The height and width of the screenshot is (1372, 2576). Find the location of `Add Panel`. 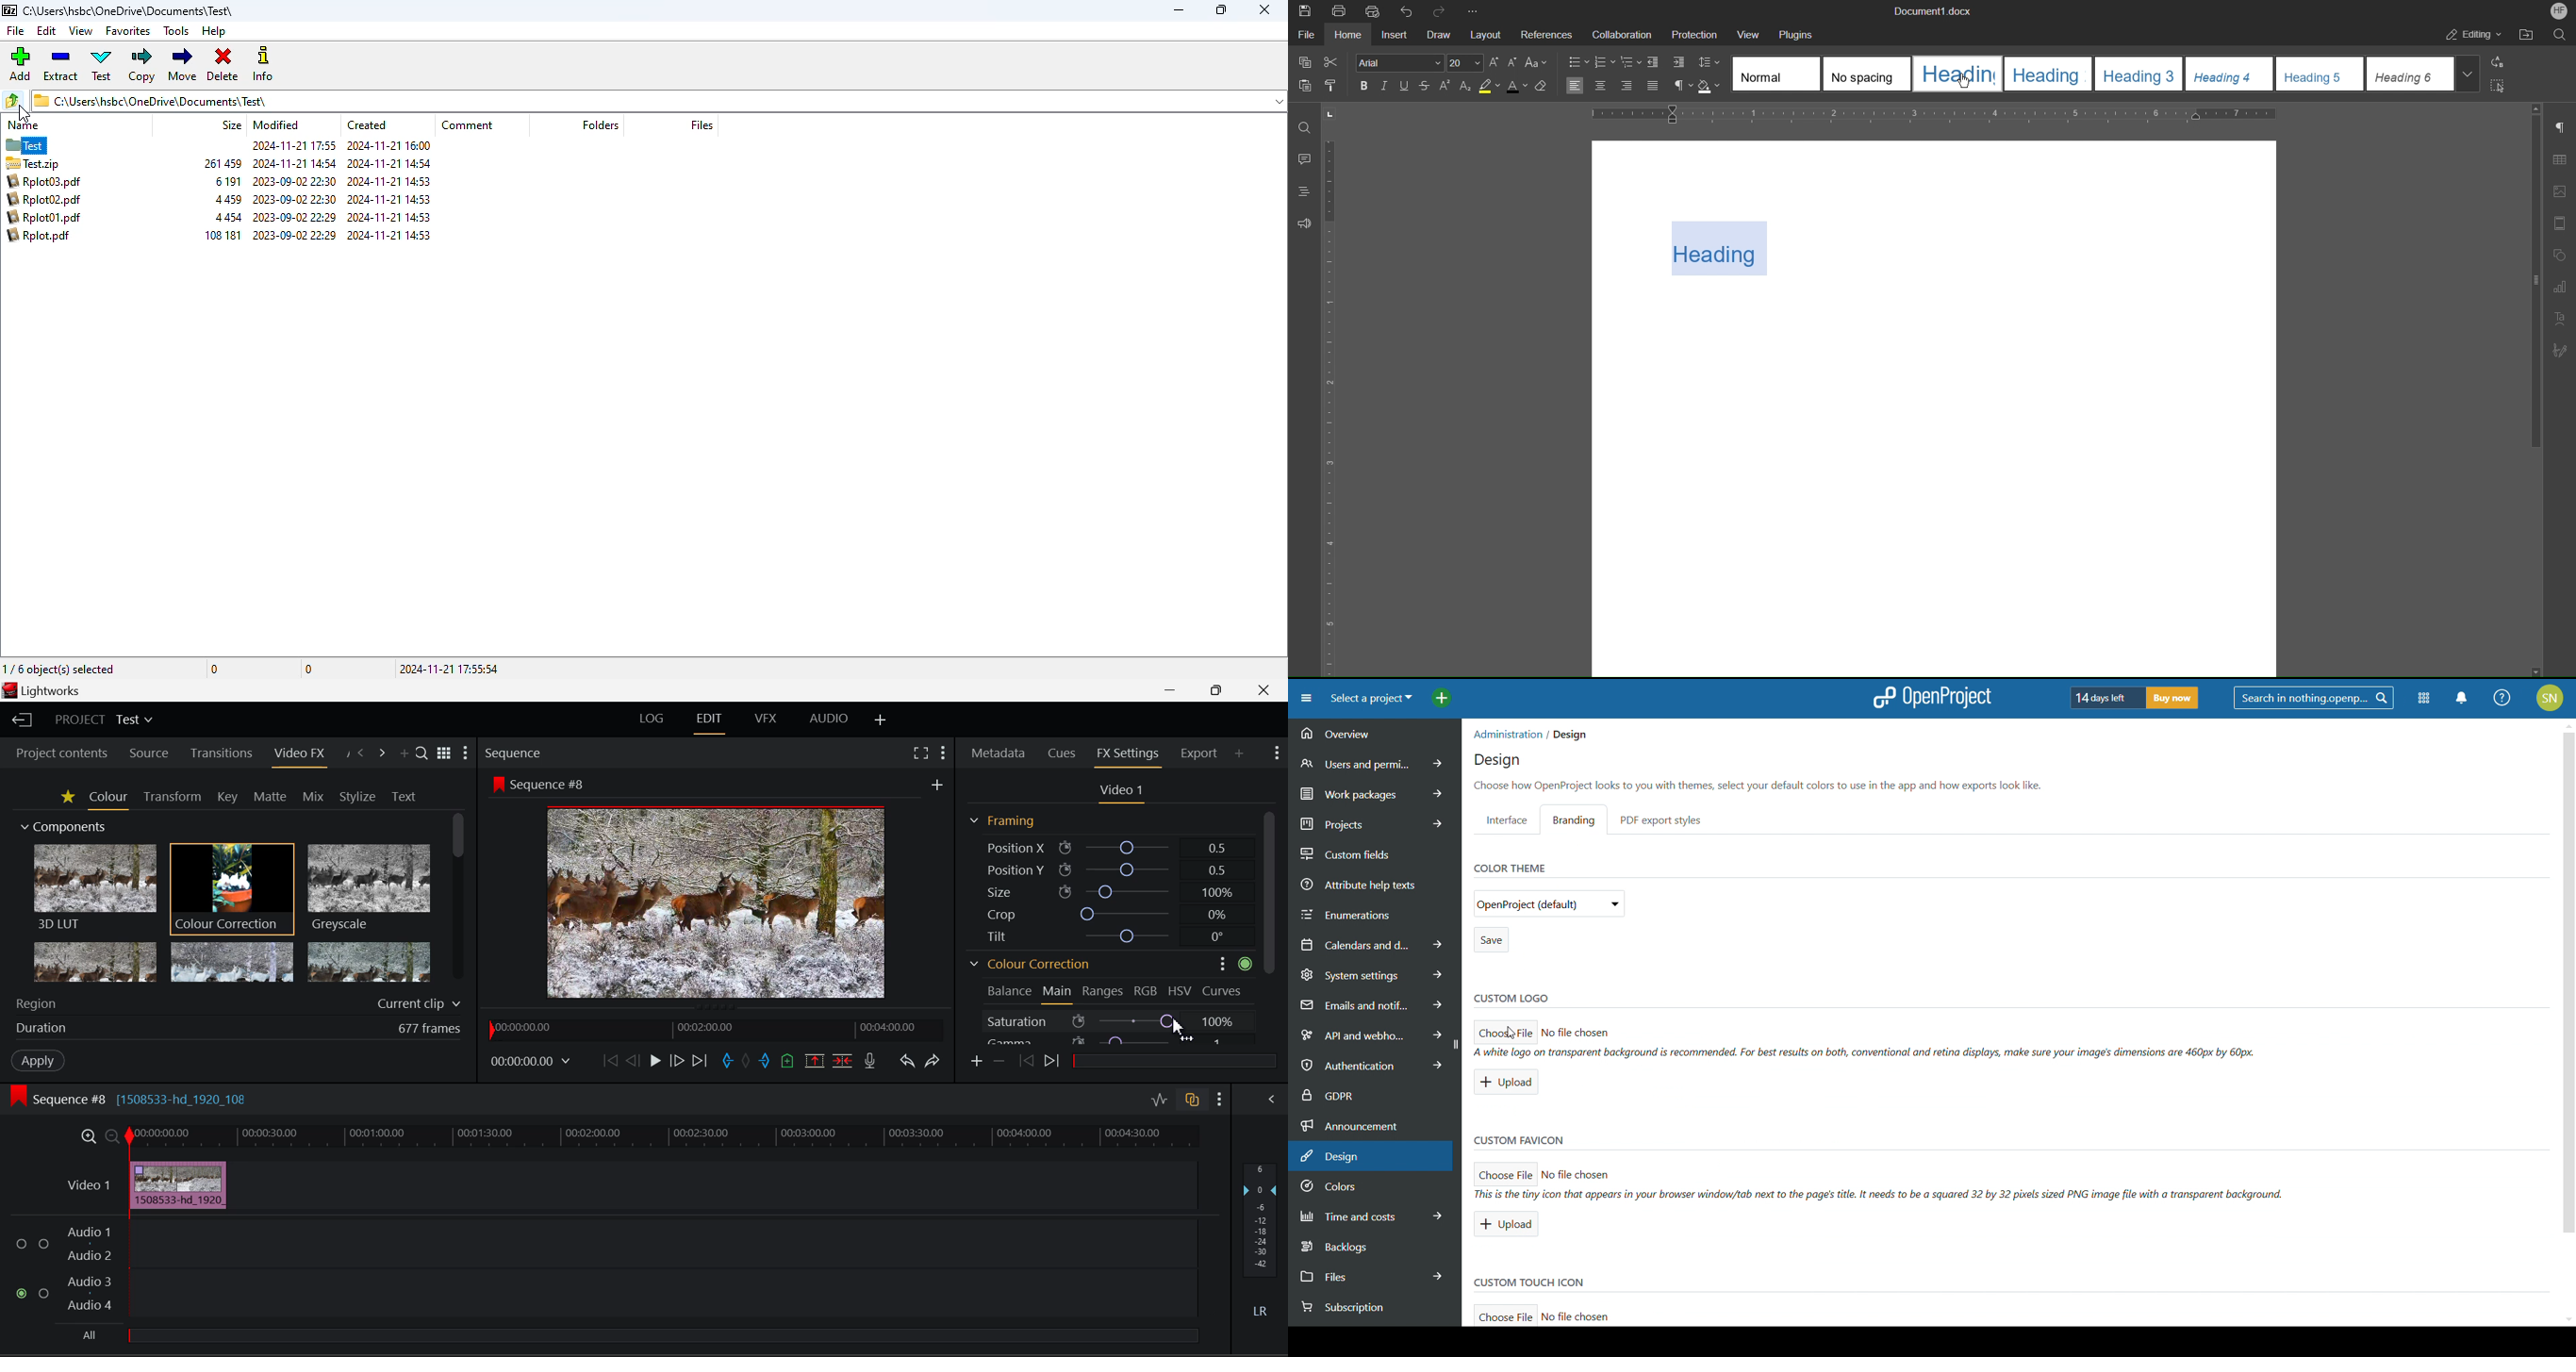

Add Panel is located at coordinates (1238, 751).